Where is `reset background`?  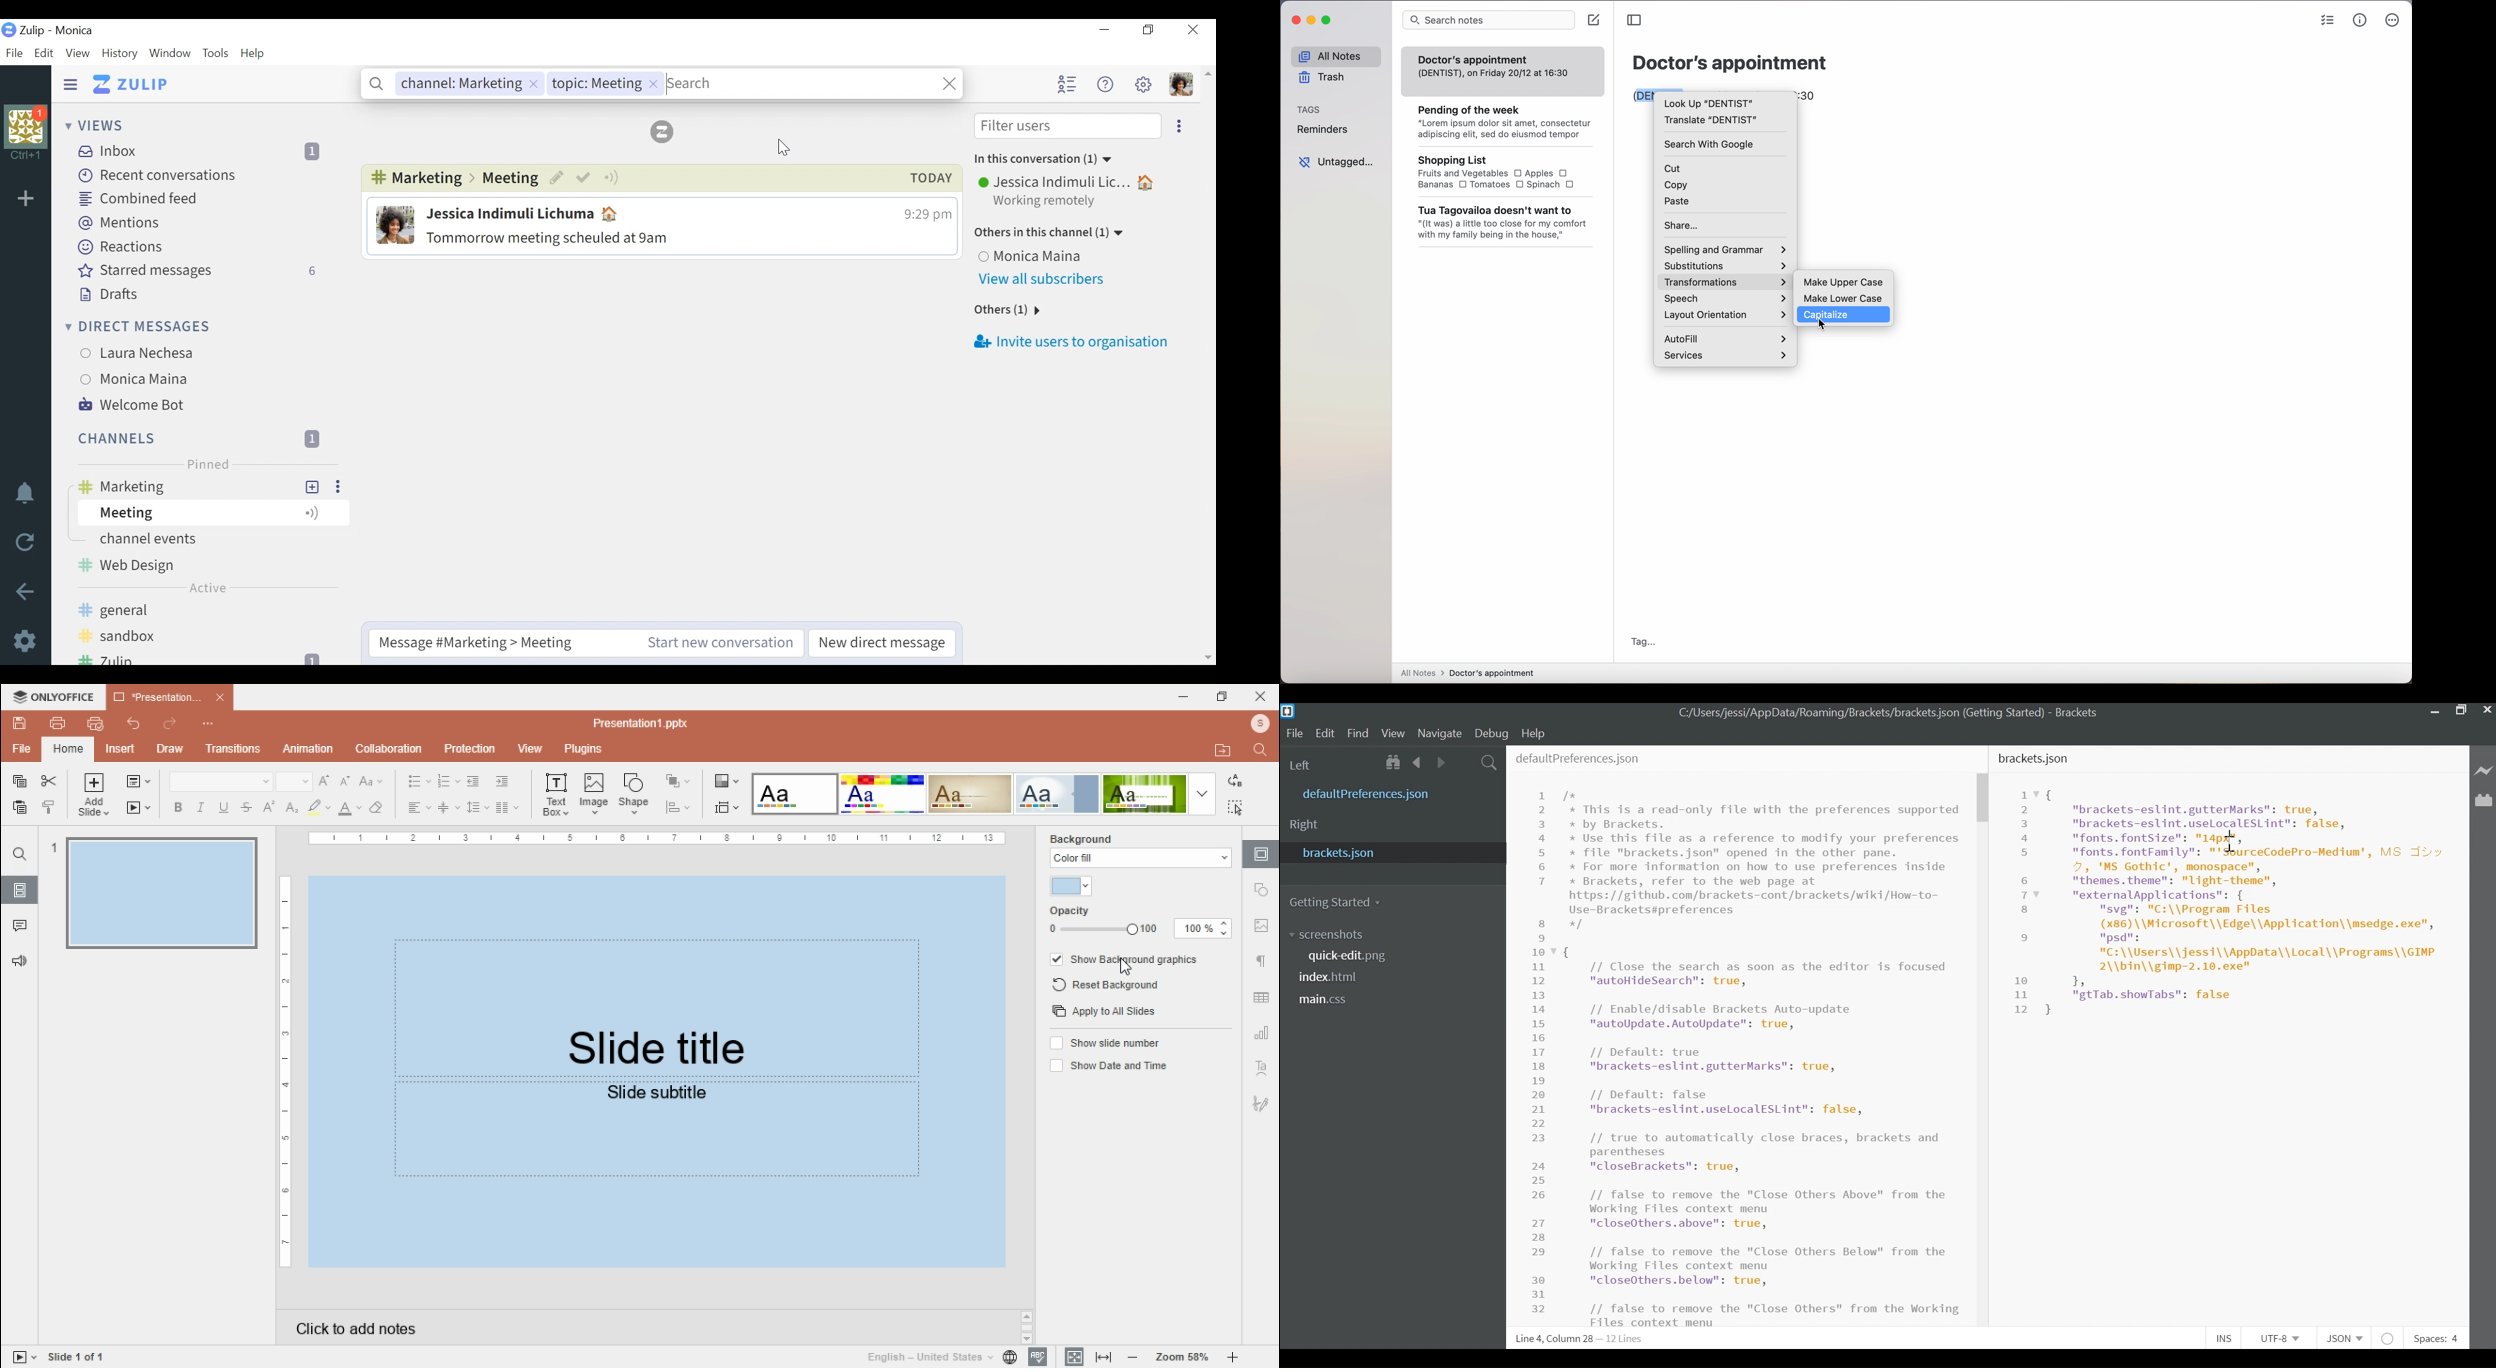
reset background is located at coordinates (1108, 986).